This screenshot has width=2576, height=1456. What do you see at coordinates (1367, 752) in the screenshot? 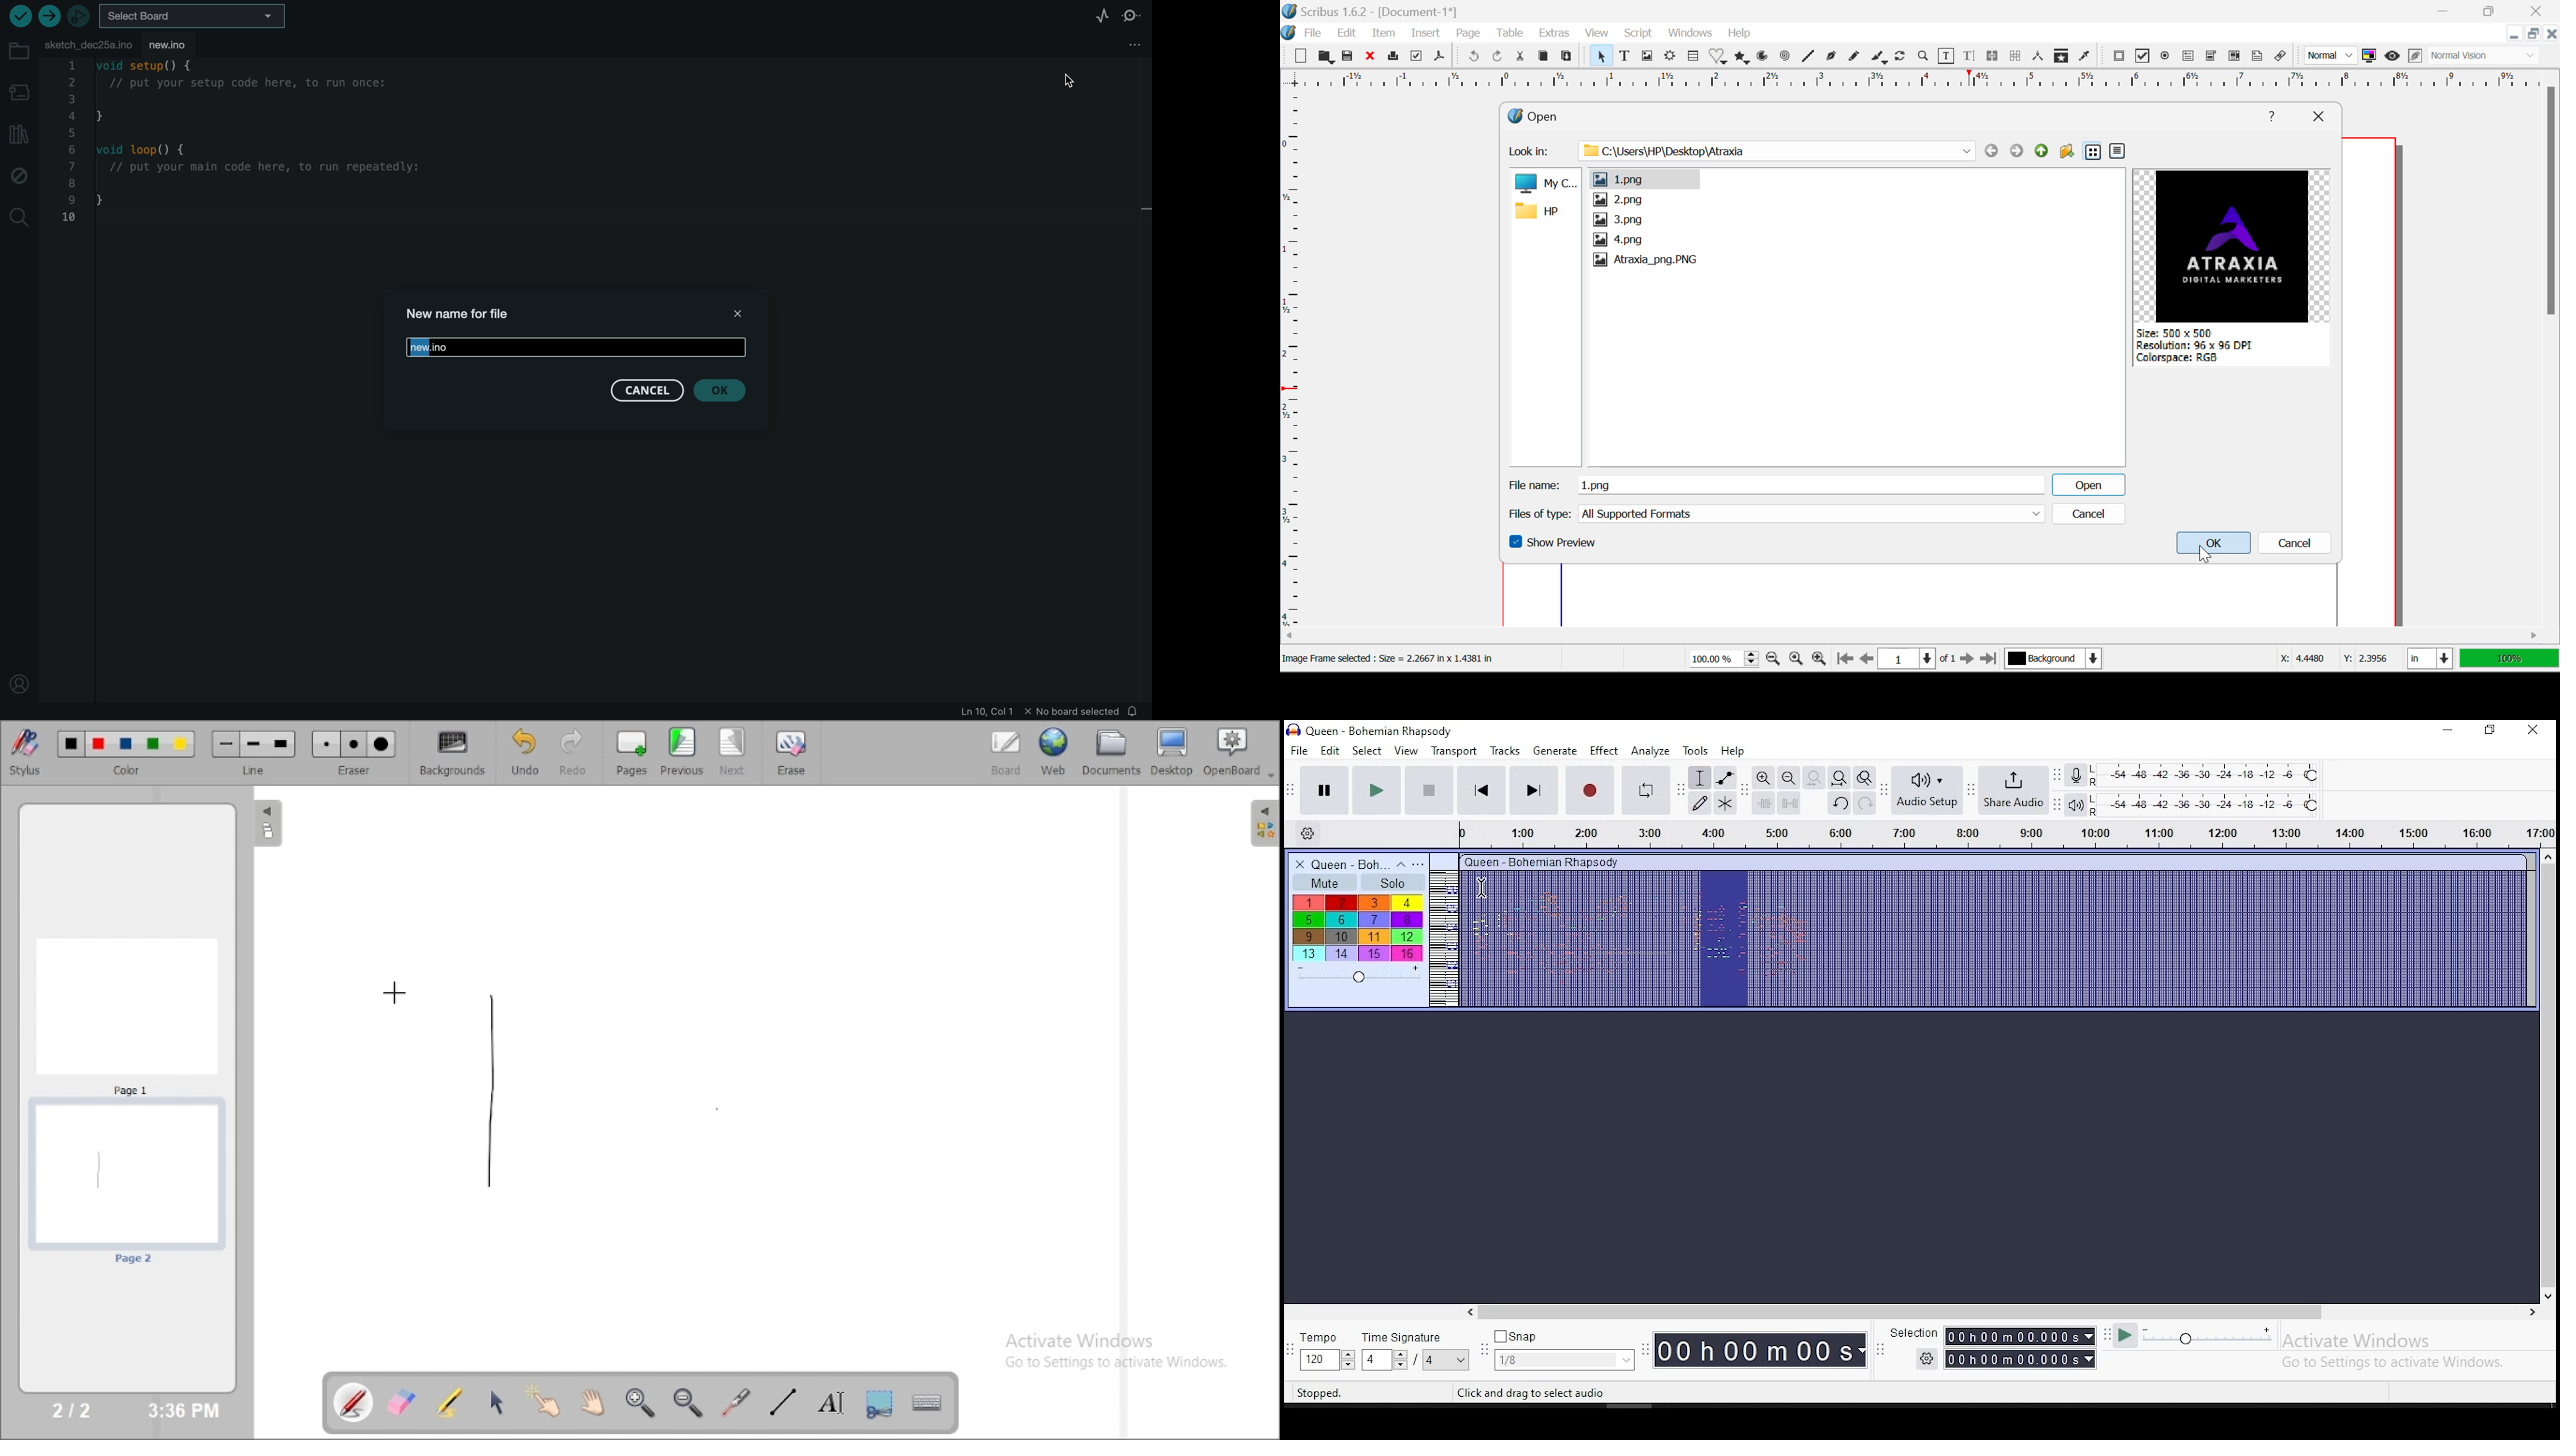
I see `select` at bounding box center [1367, 752].